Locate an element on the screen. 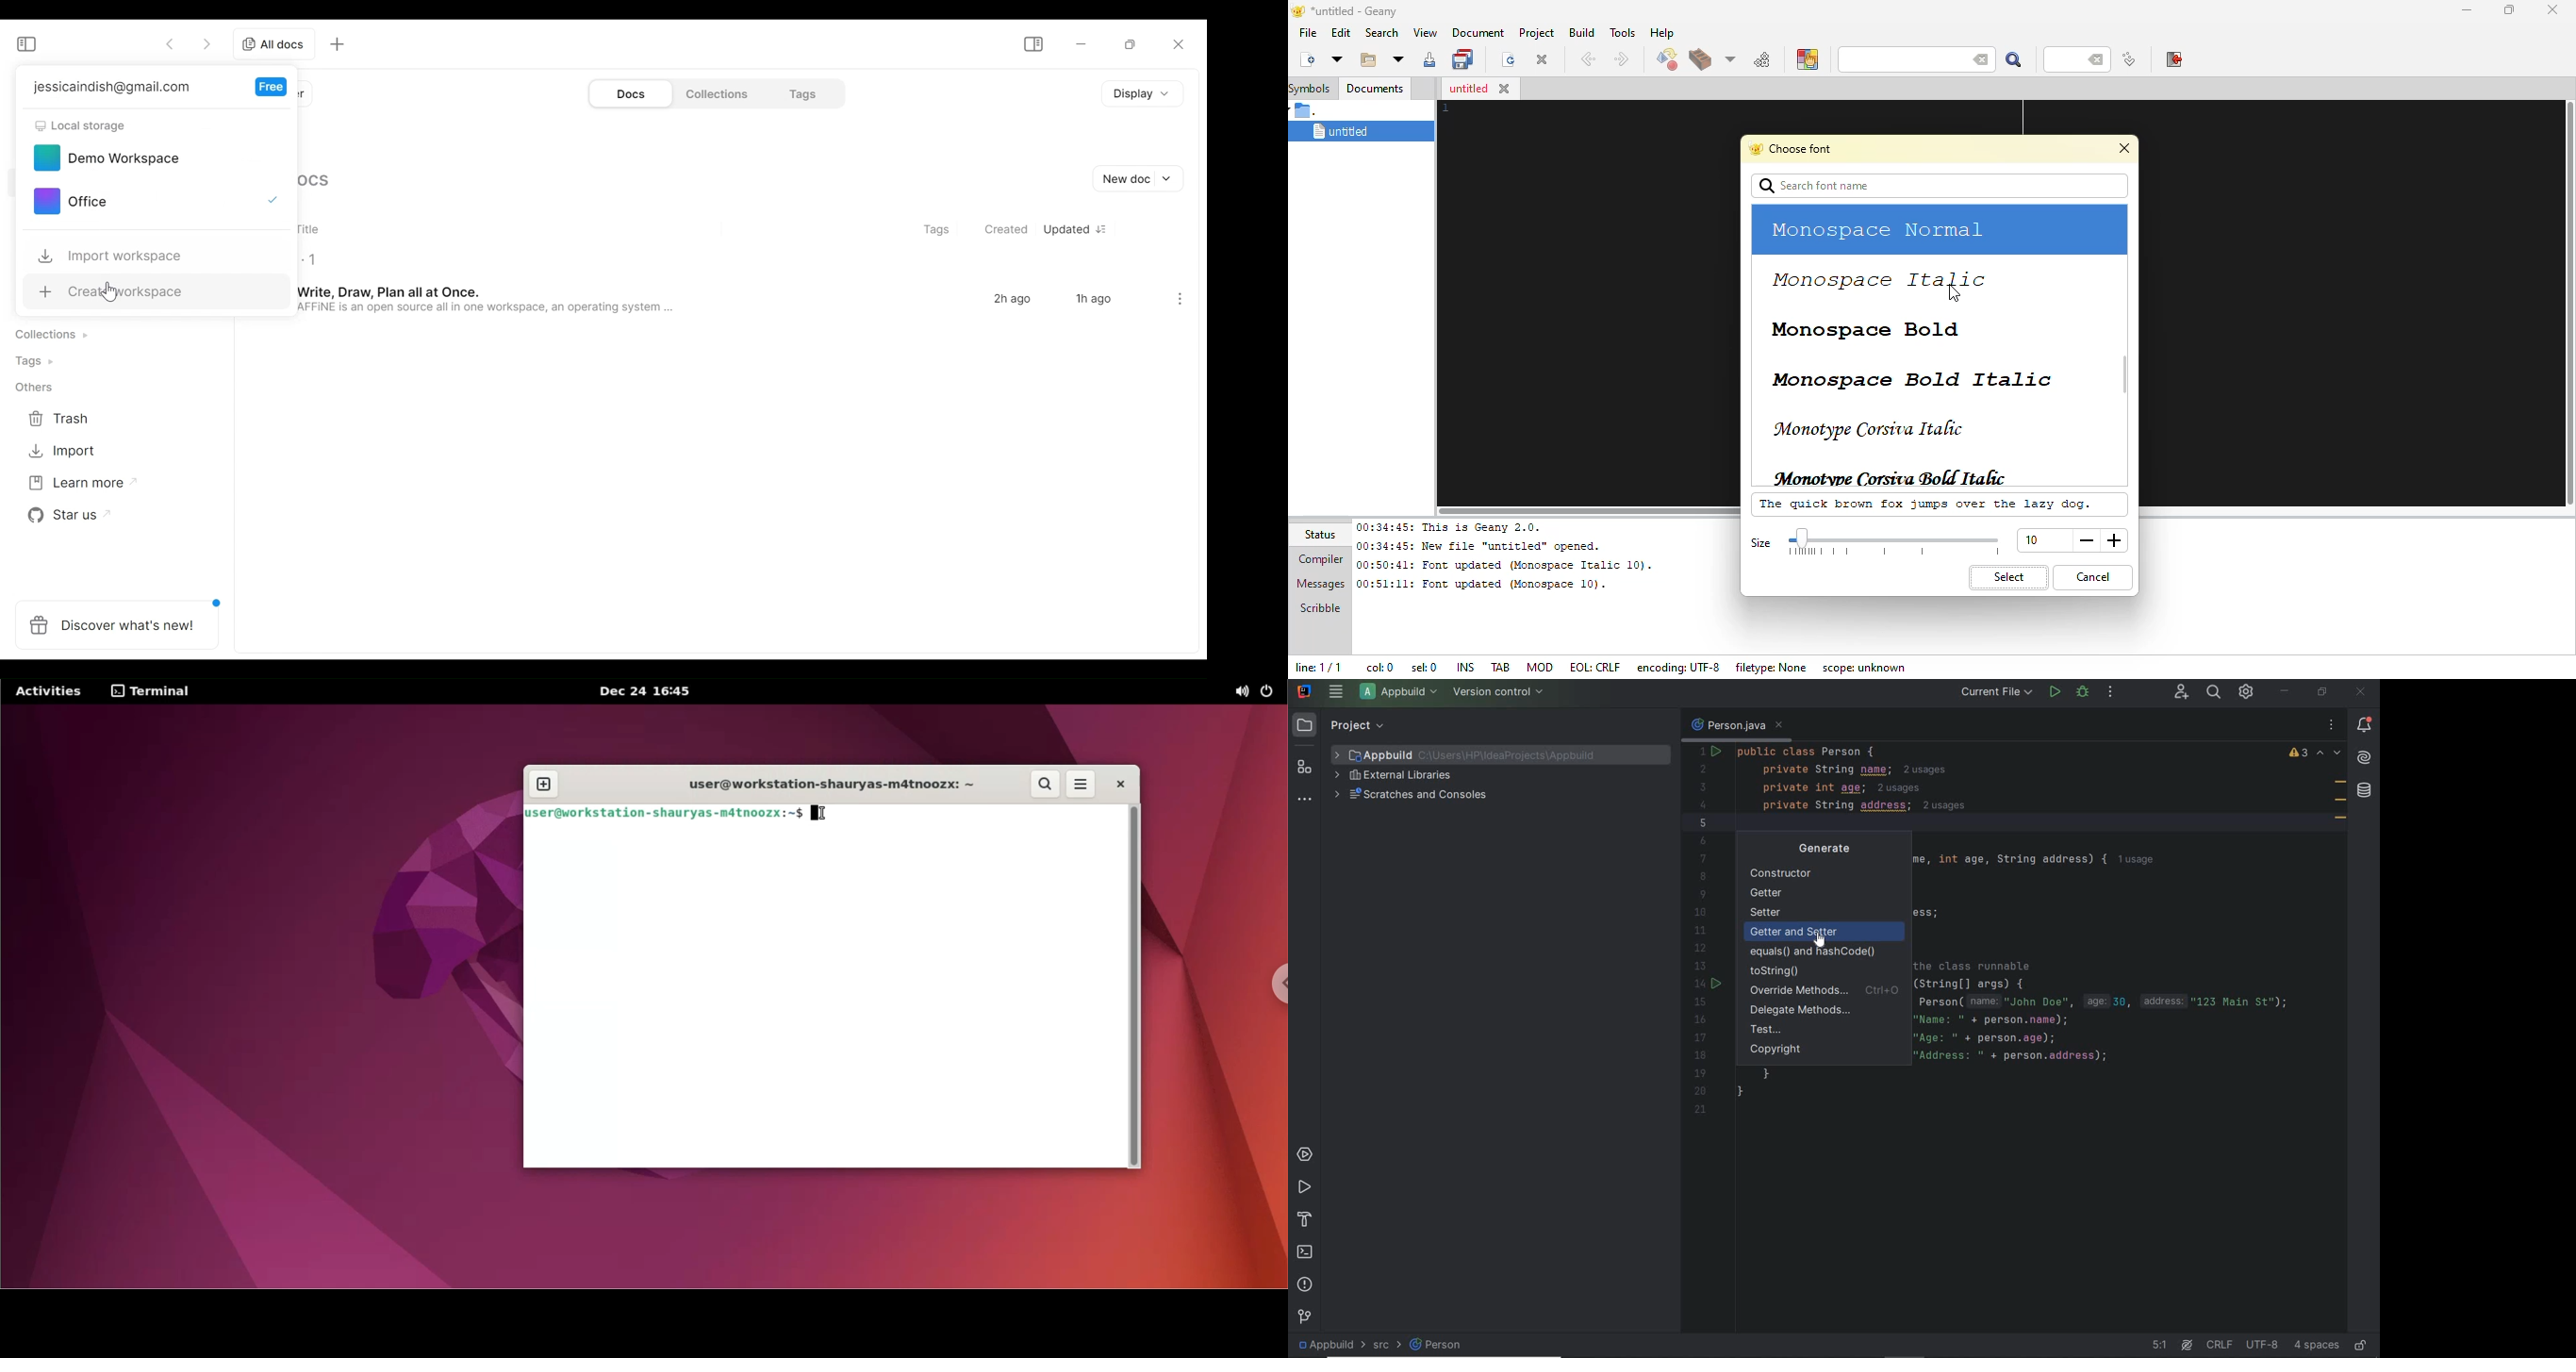 The height and width of the screenshot is (1372, 2576). untitled is located at coordinates (1357, 132).